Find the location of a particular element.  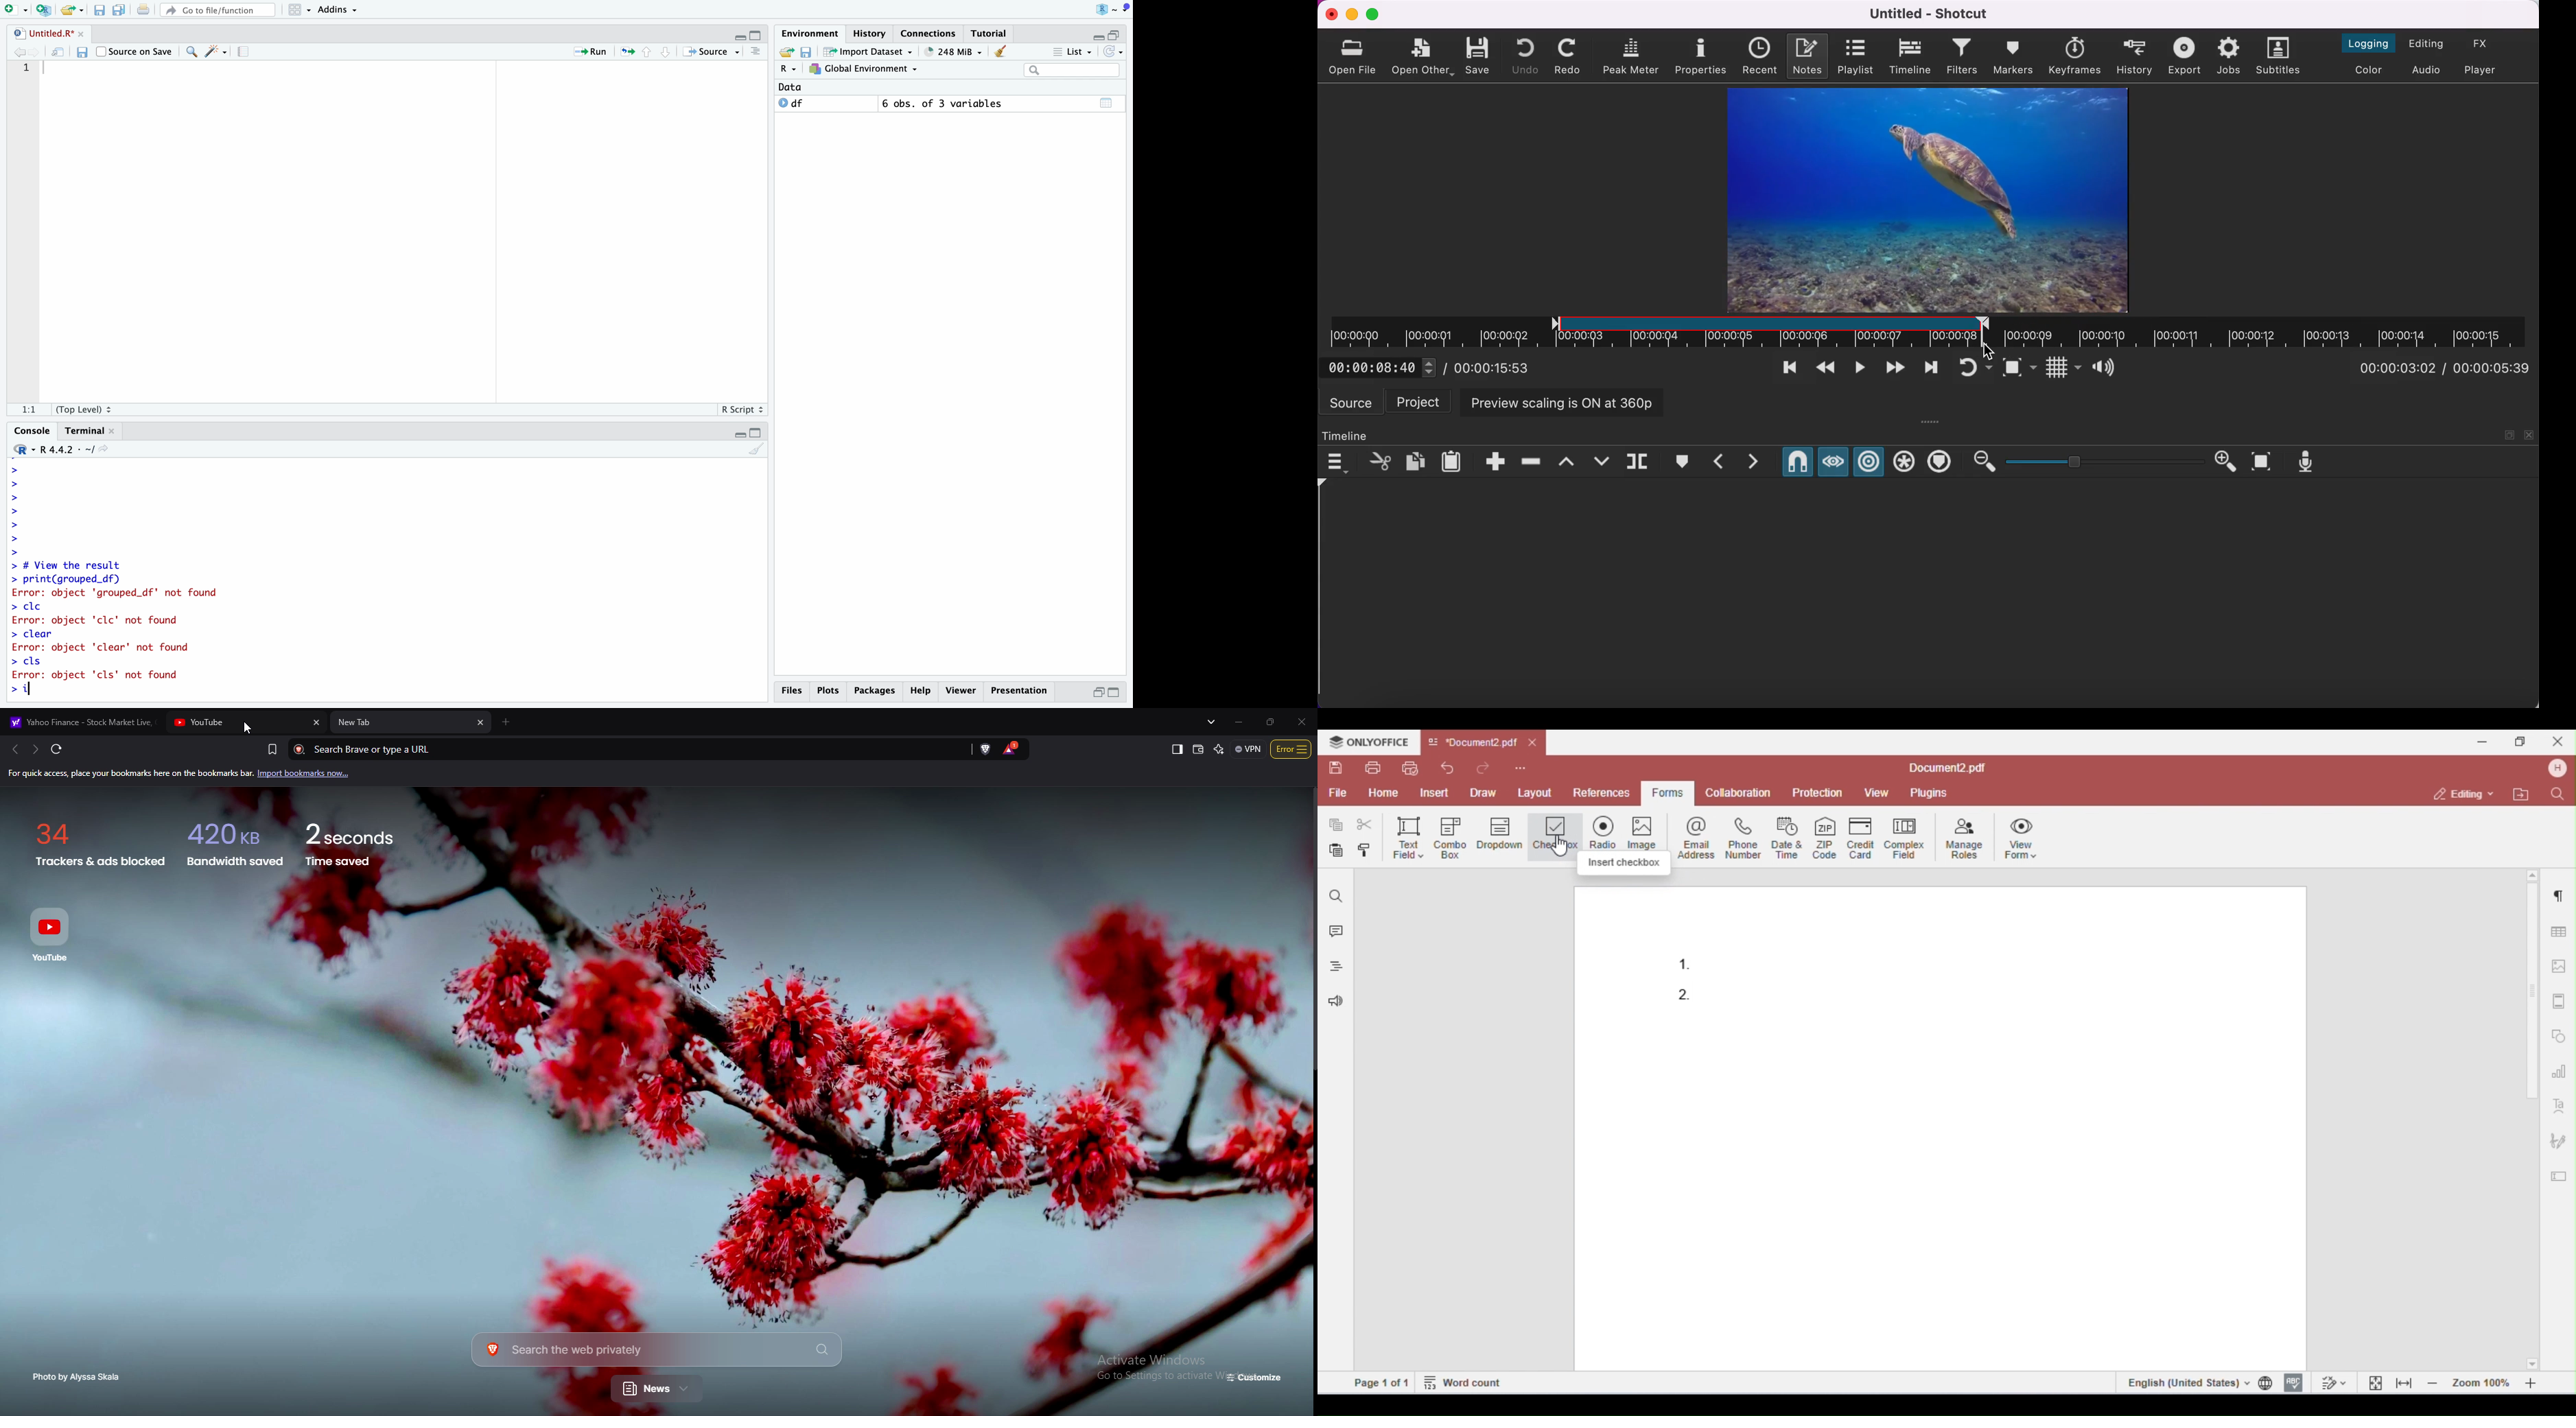

ripple all tracks is located at coordinates (1904, 463).